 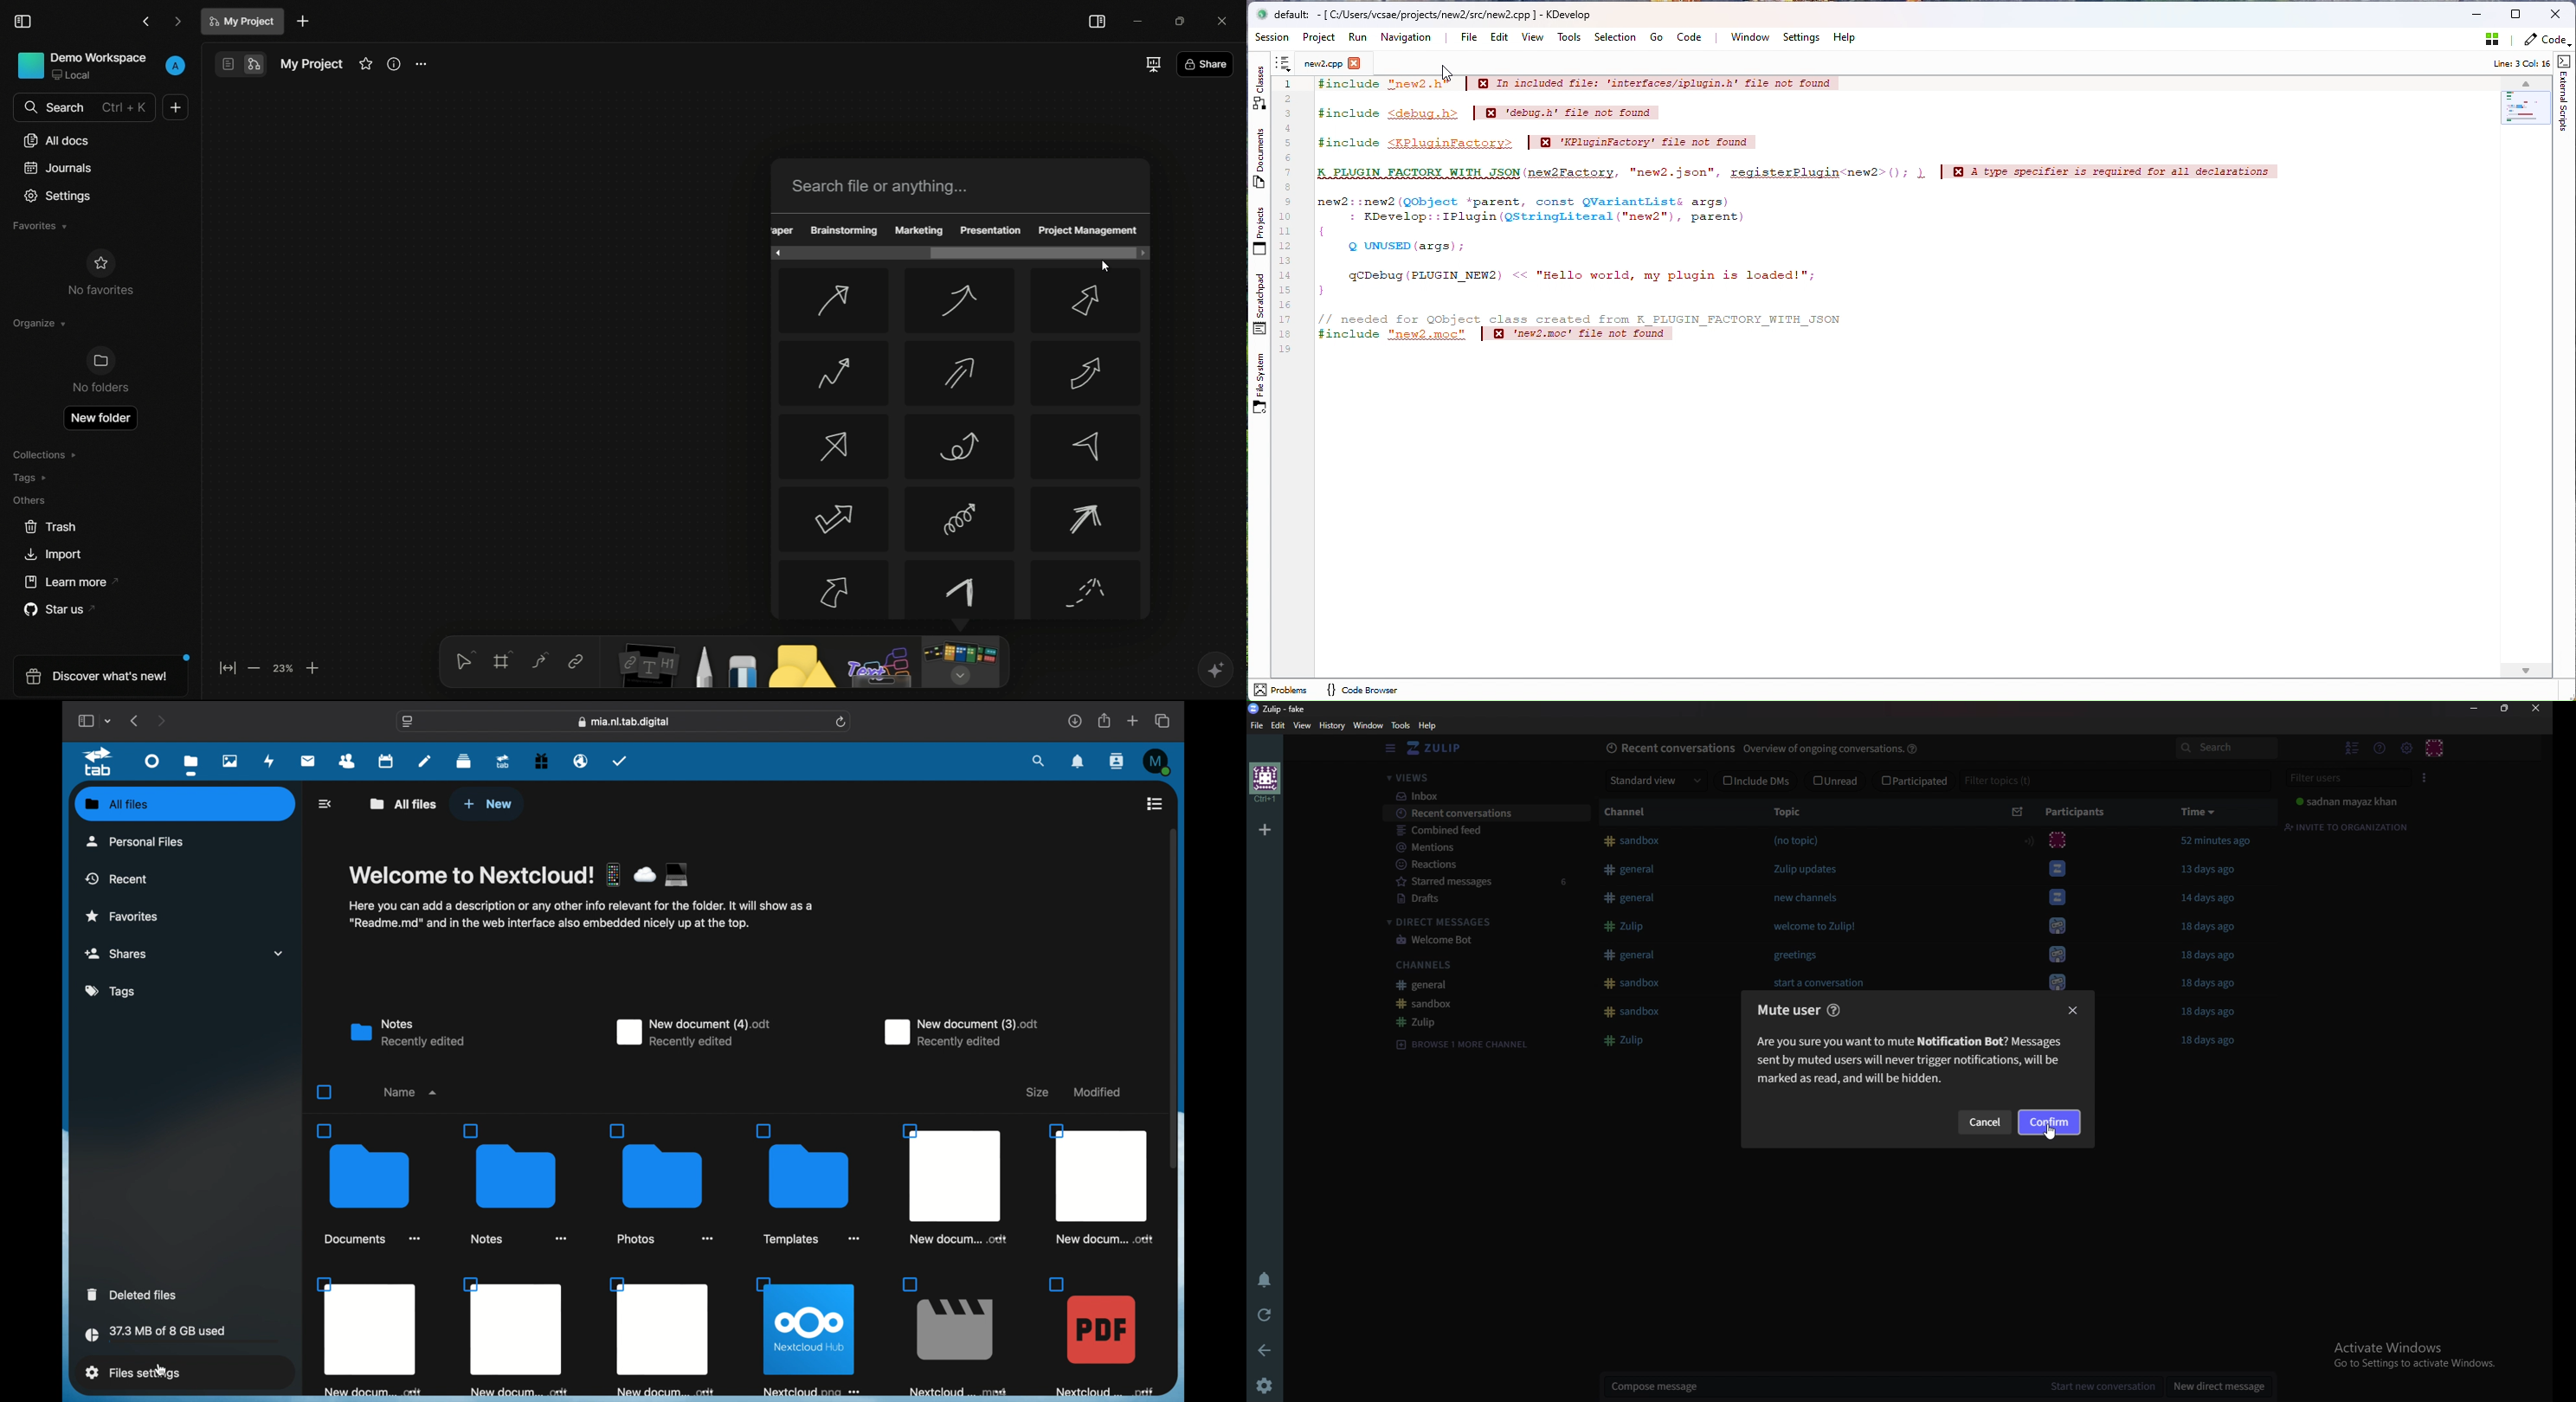 I want to click on favorites, so click(x=365, y=64).